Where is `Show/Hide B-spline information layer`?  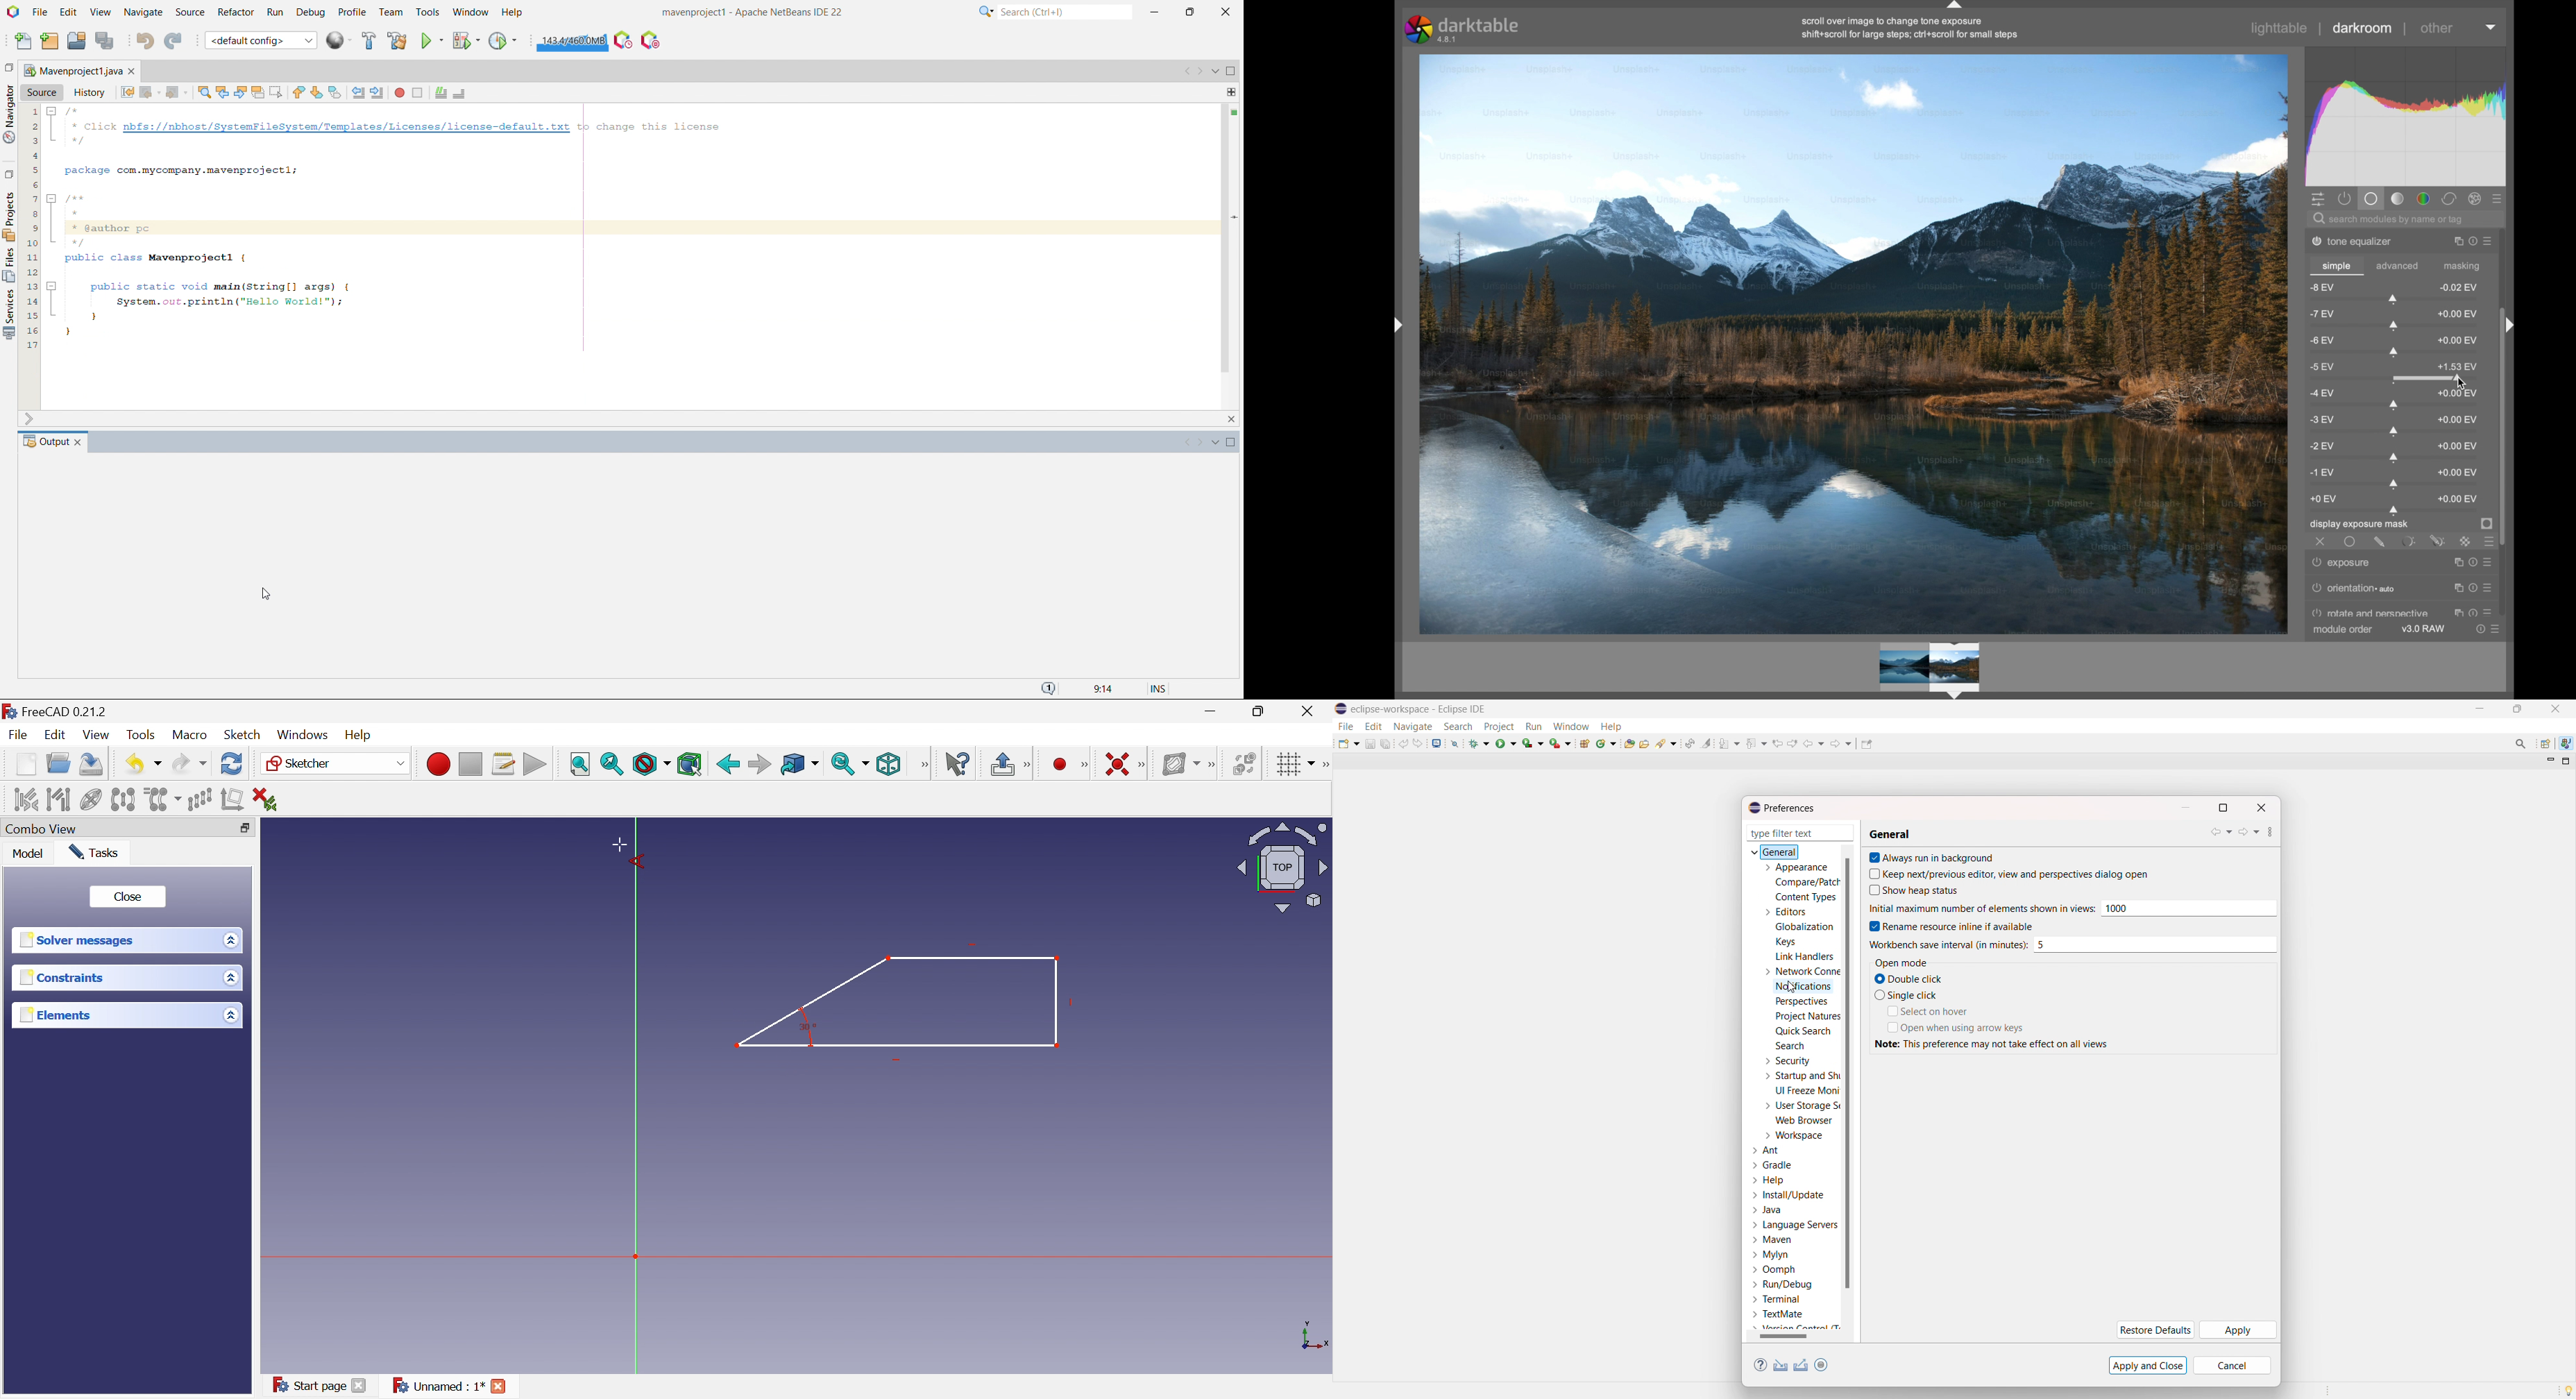 Show/Hide B-spline information layer is located at coordinates (1177, 763).